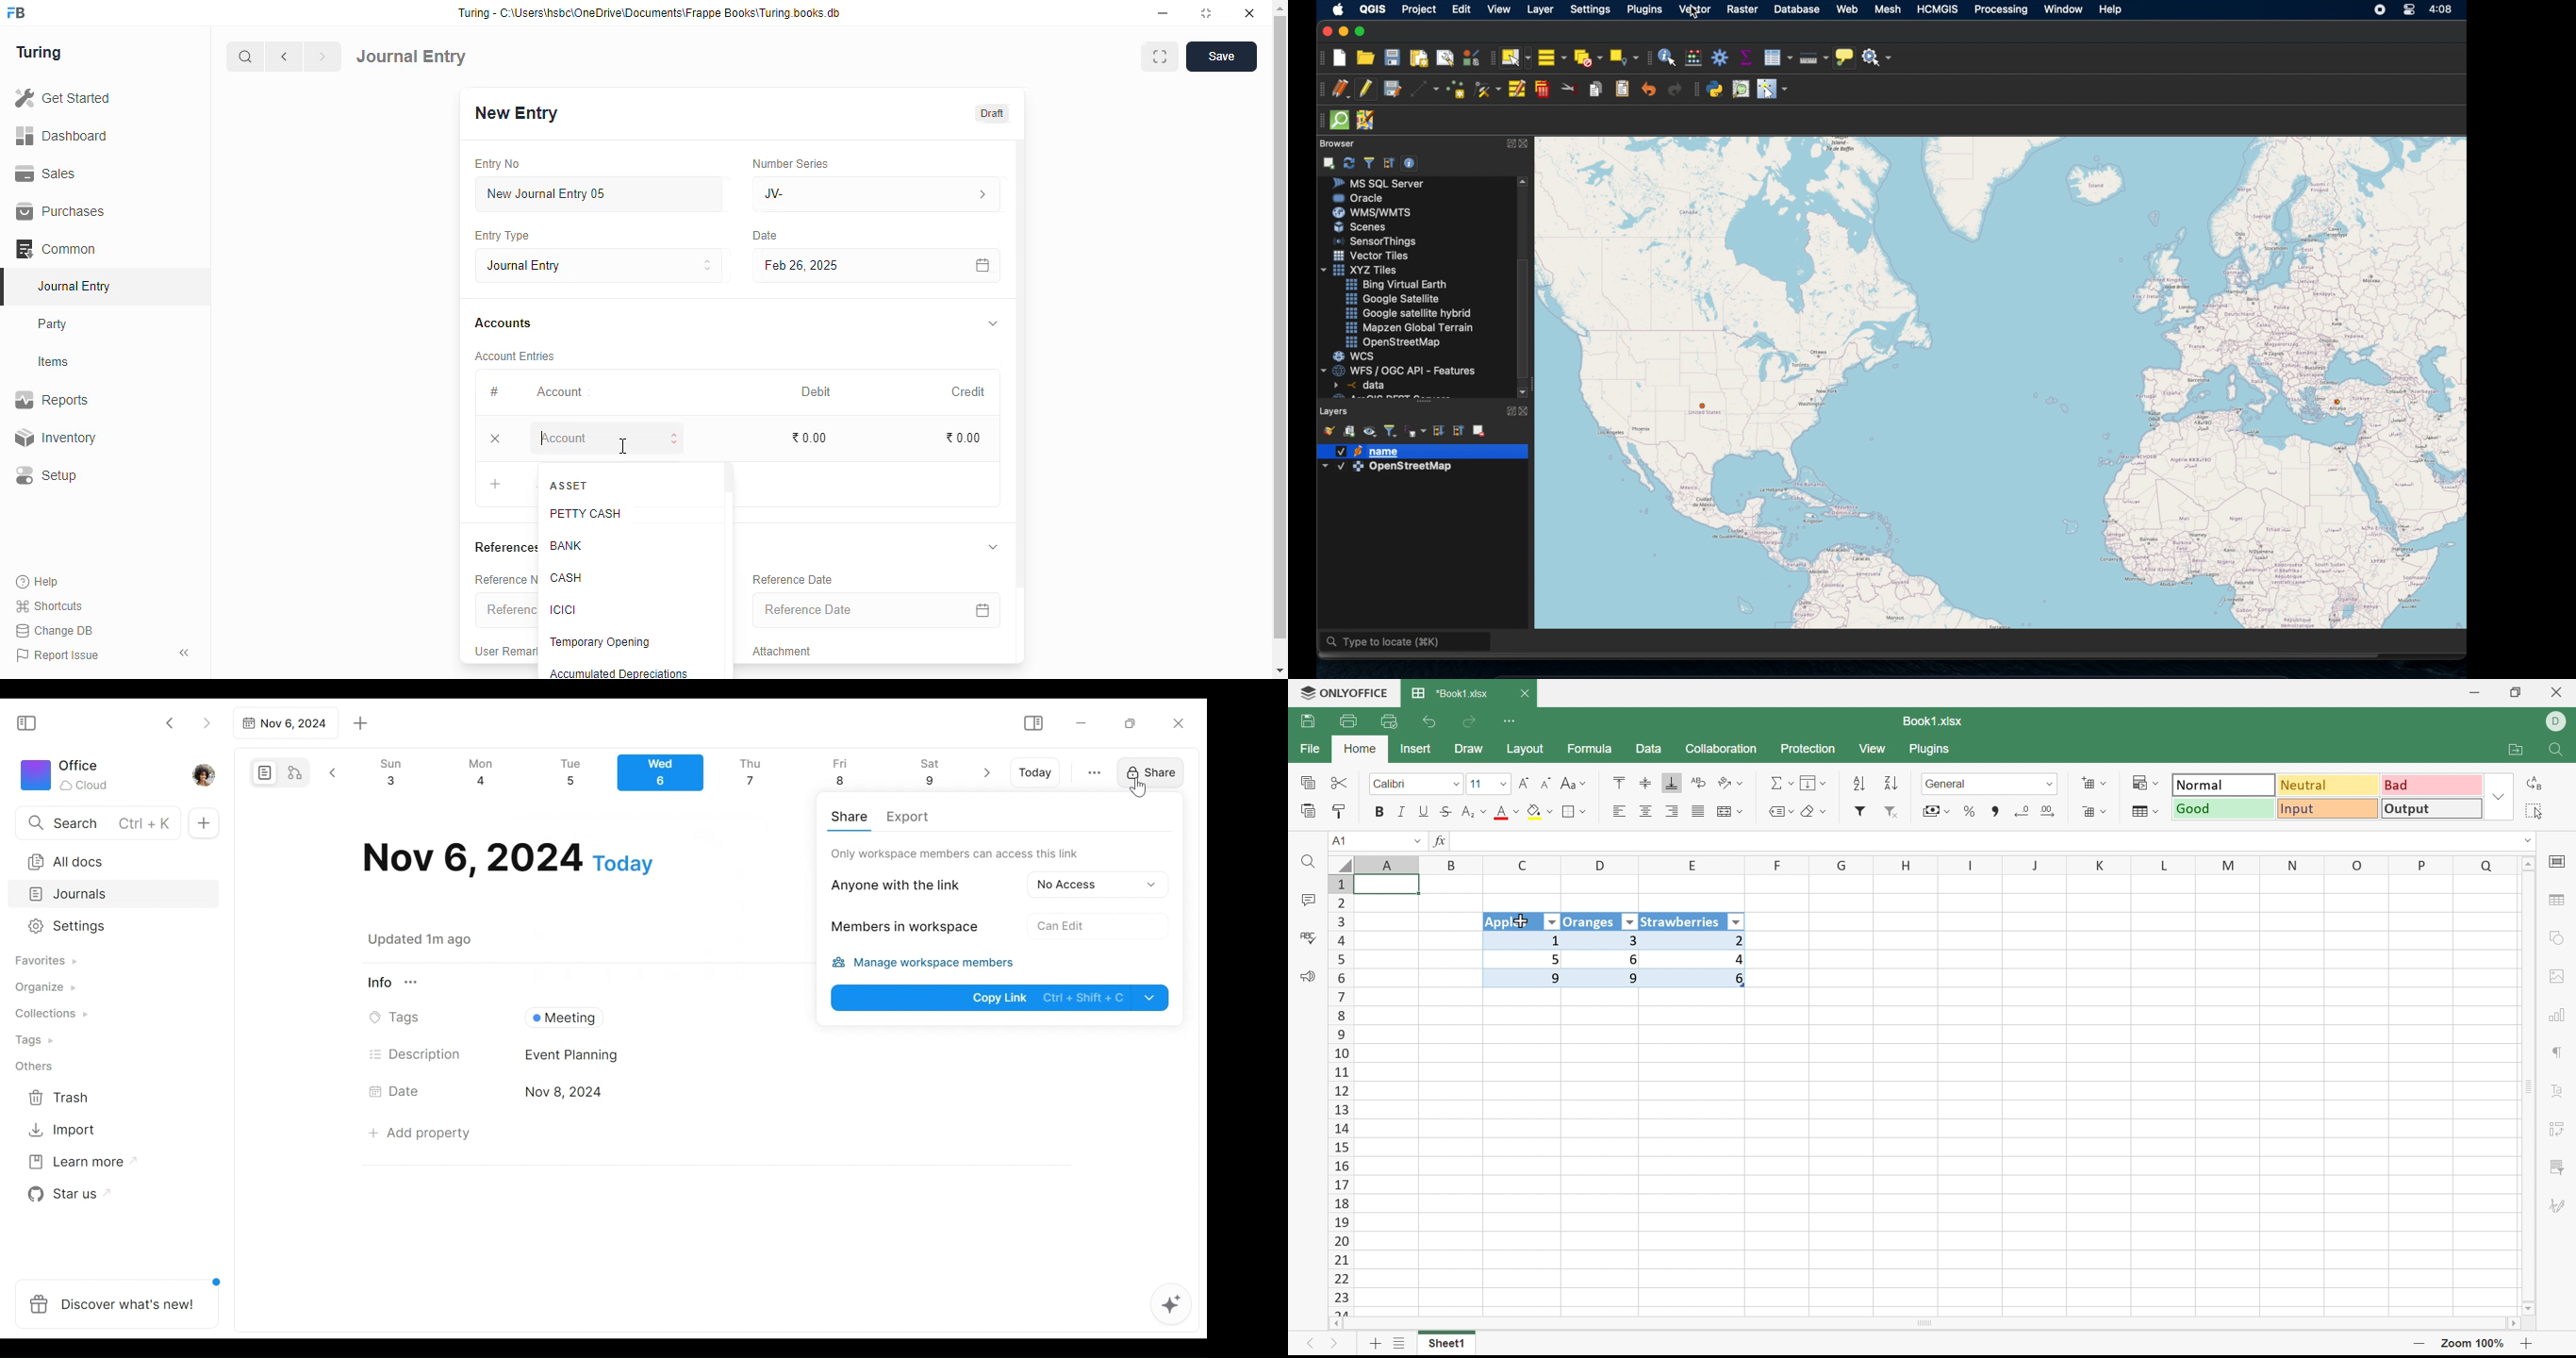 The width and height of the screenshot is (2576, 1372). I want to click on Scroll left, so click(1337, 1324).